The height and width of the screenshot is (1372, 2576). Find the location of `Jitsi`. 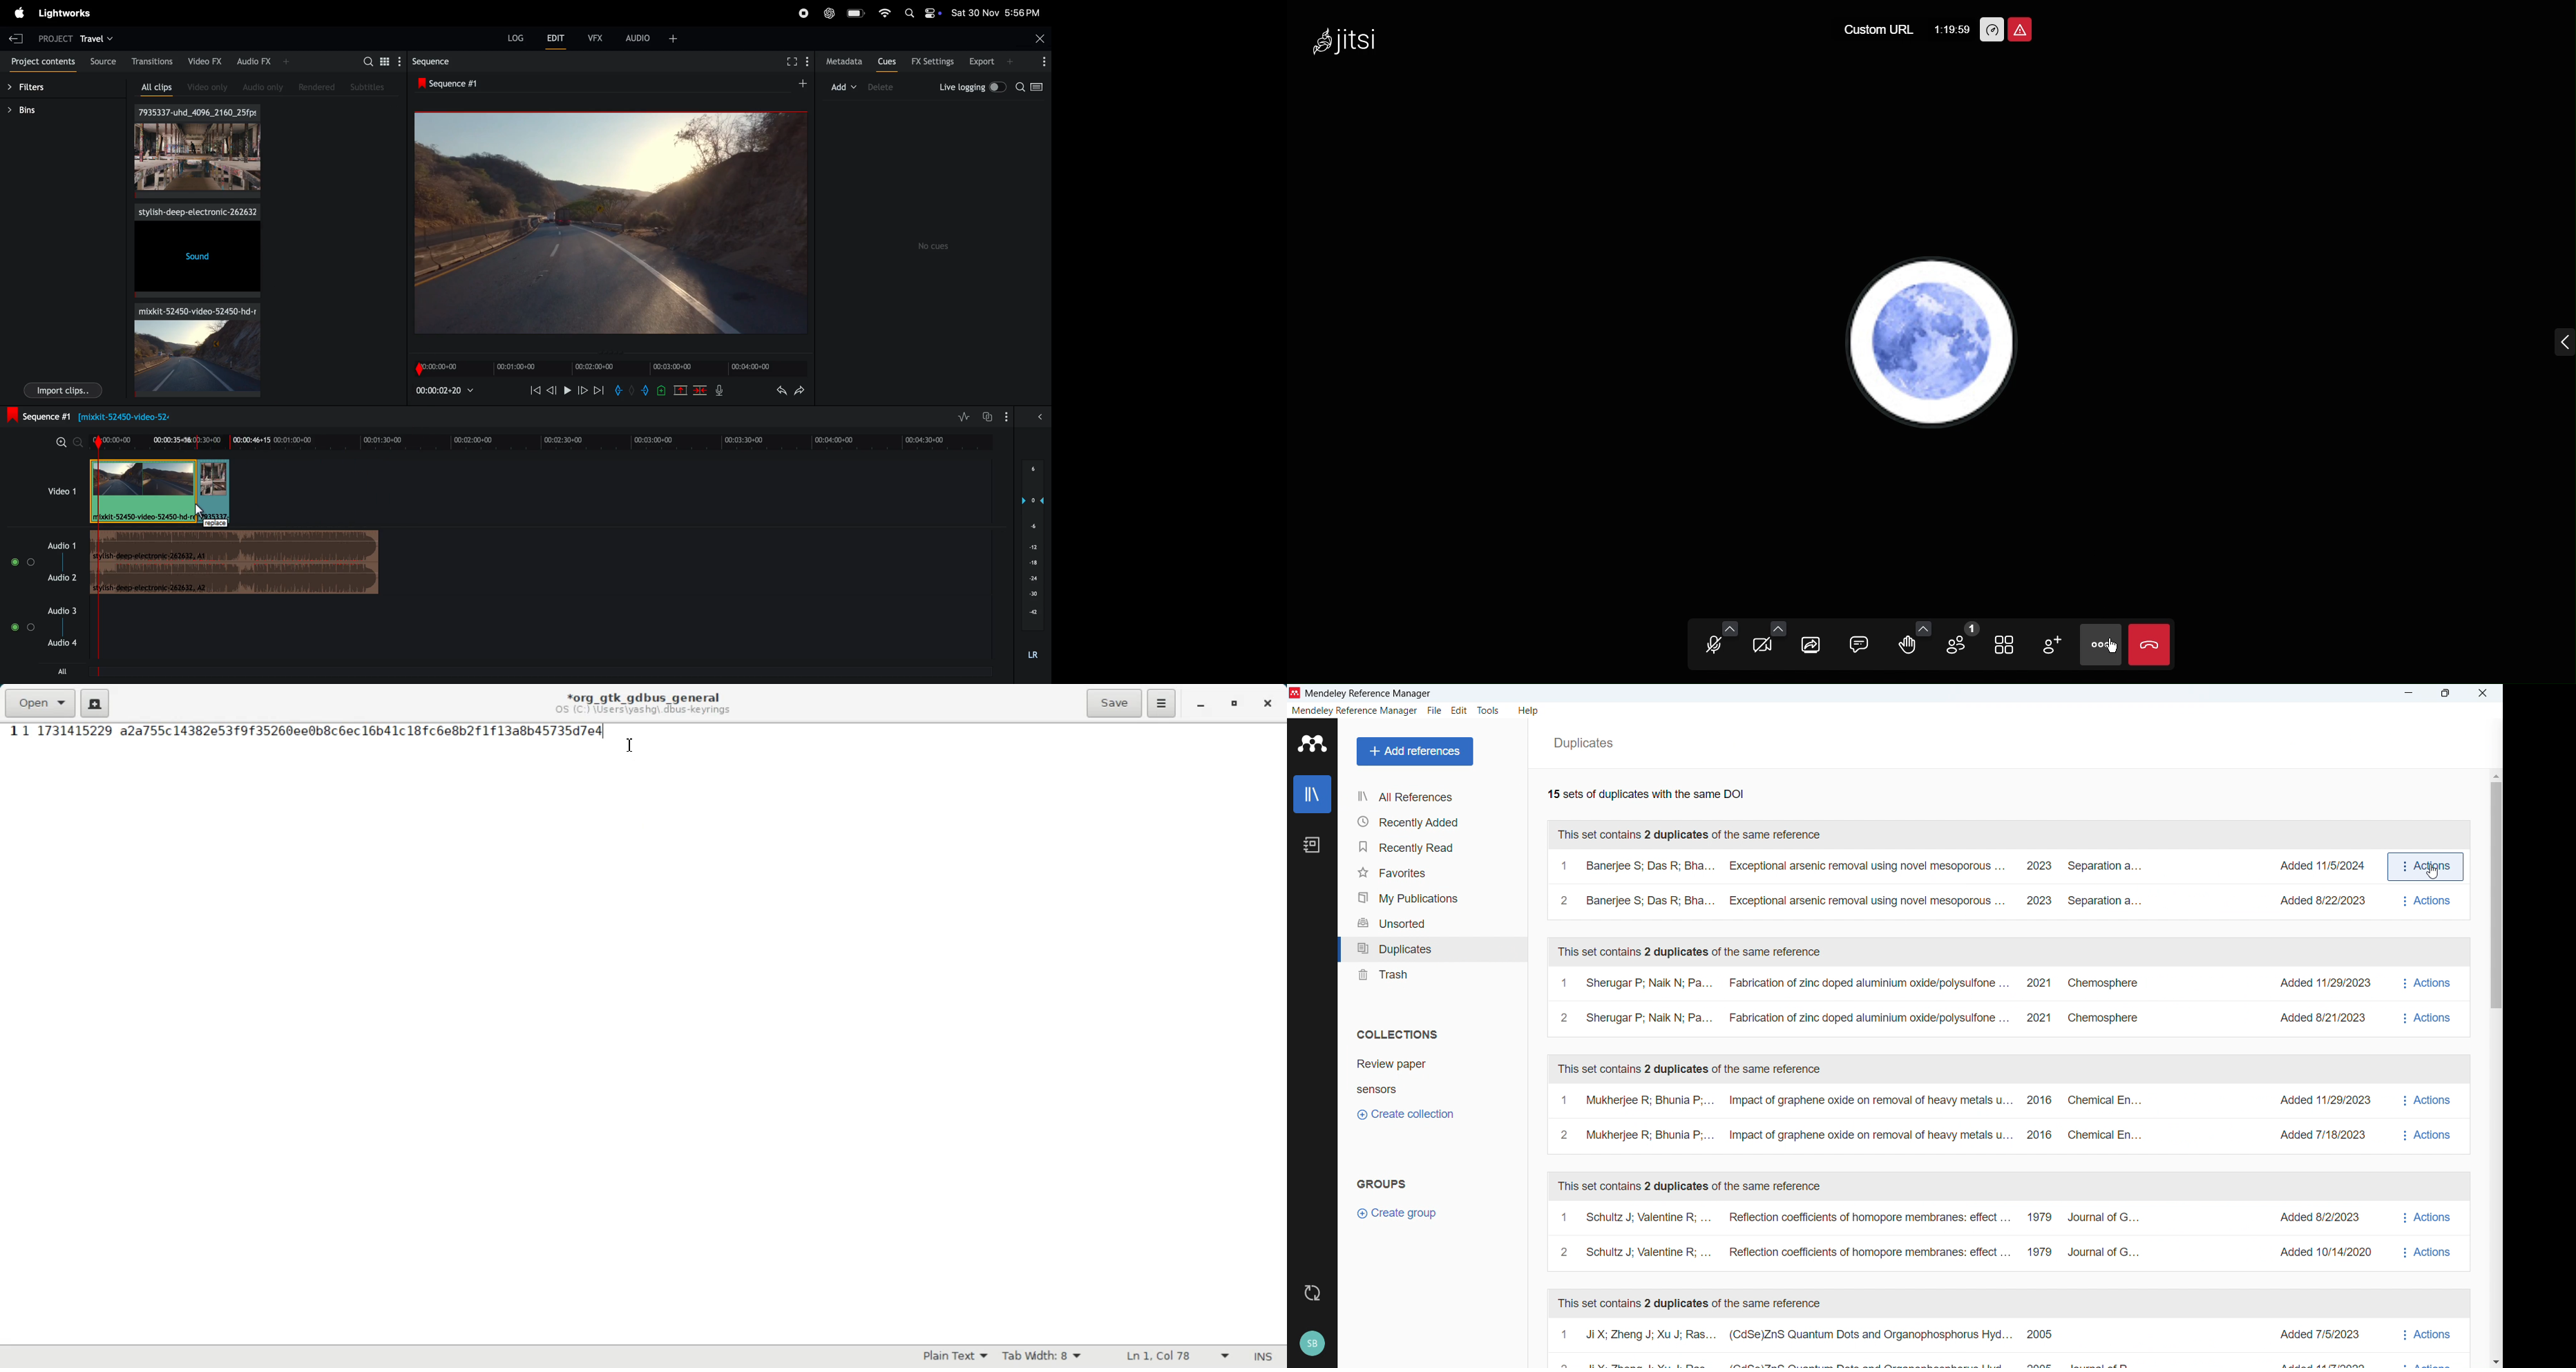

Jitsi is located at coordinates (1347, 41).